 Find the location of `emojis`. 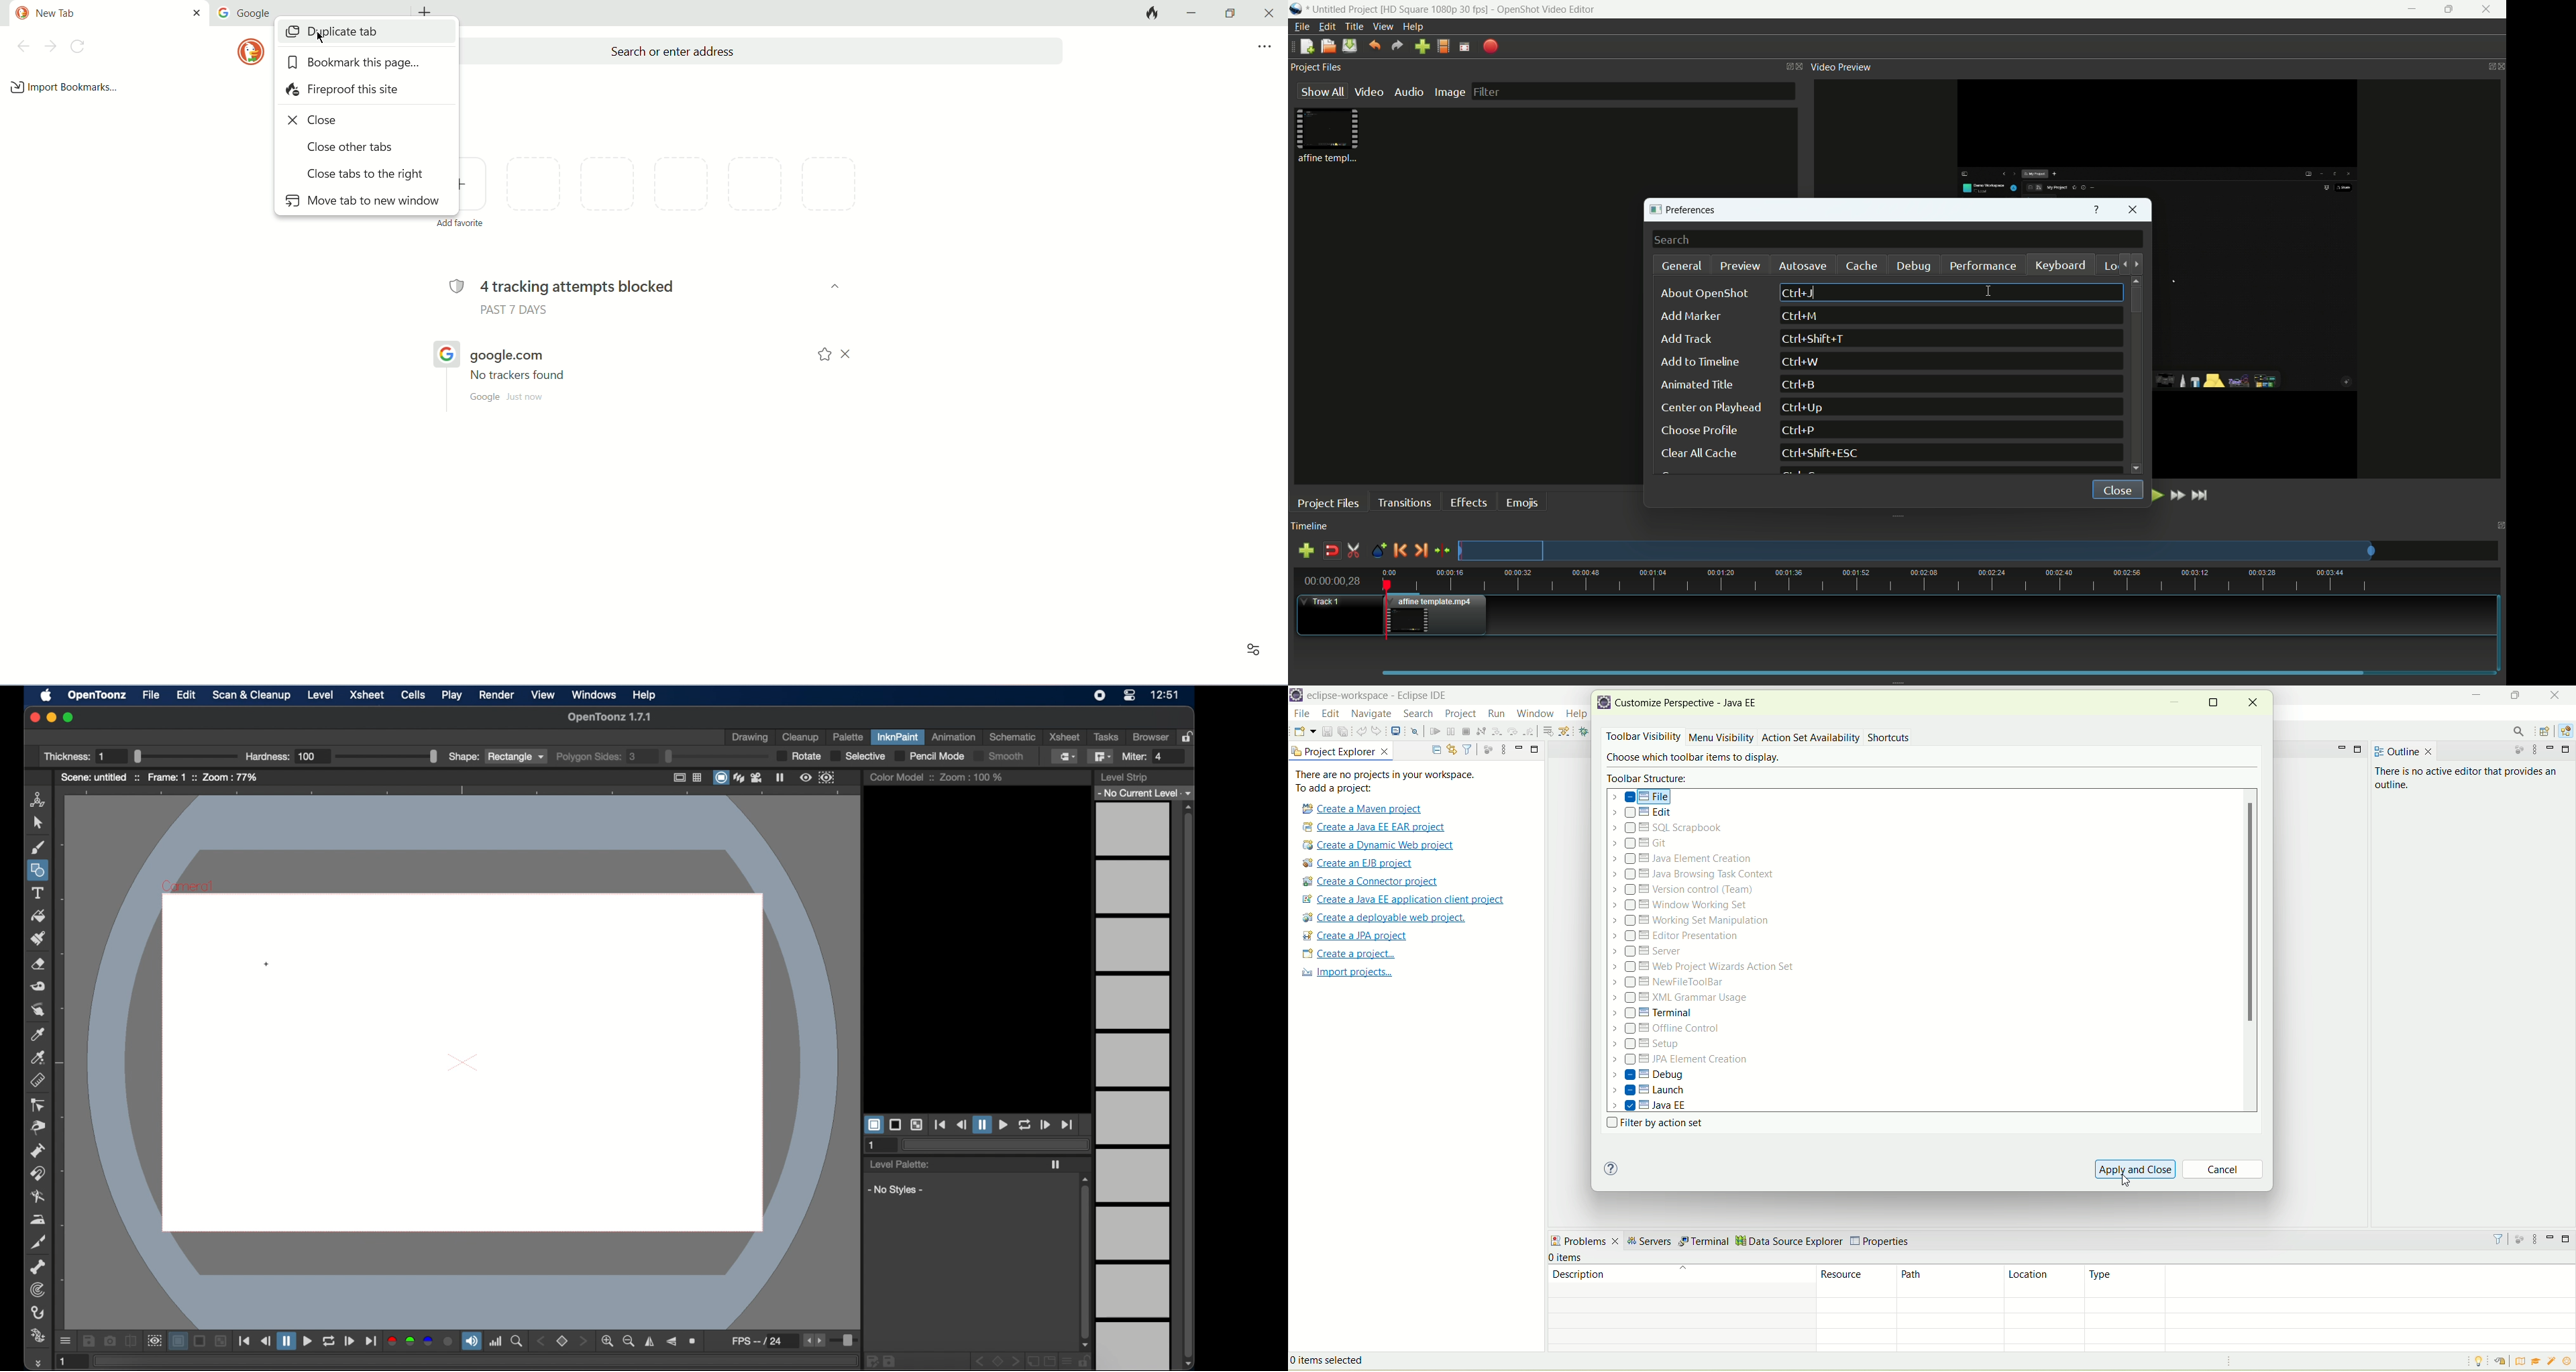

emojis is located at coordinates (1524, 501).